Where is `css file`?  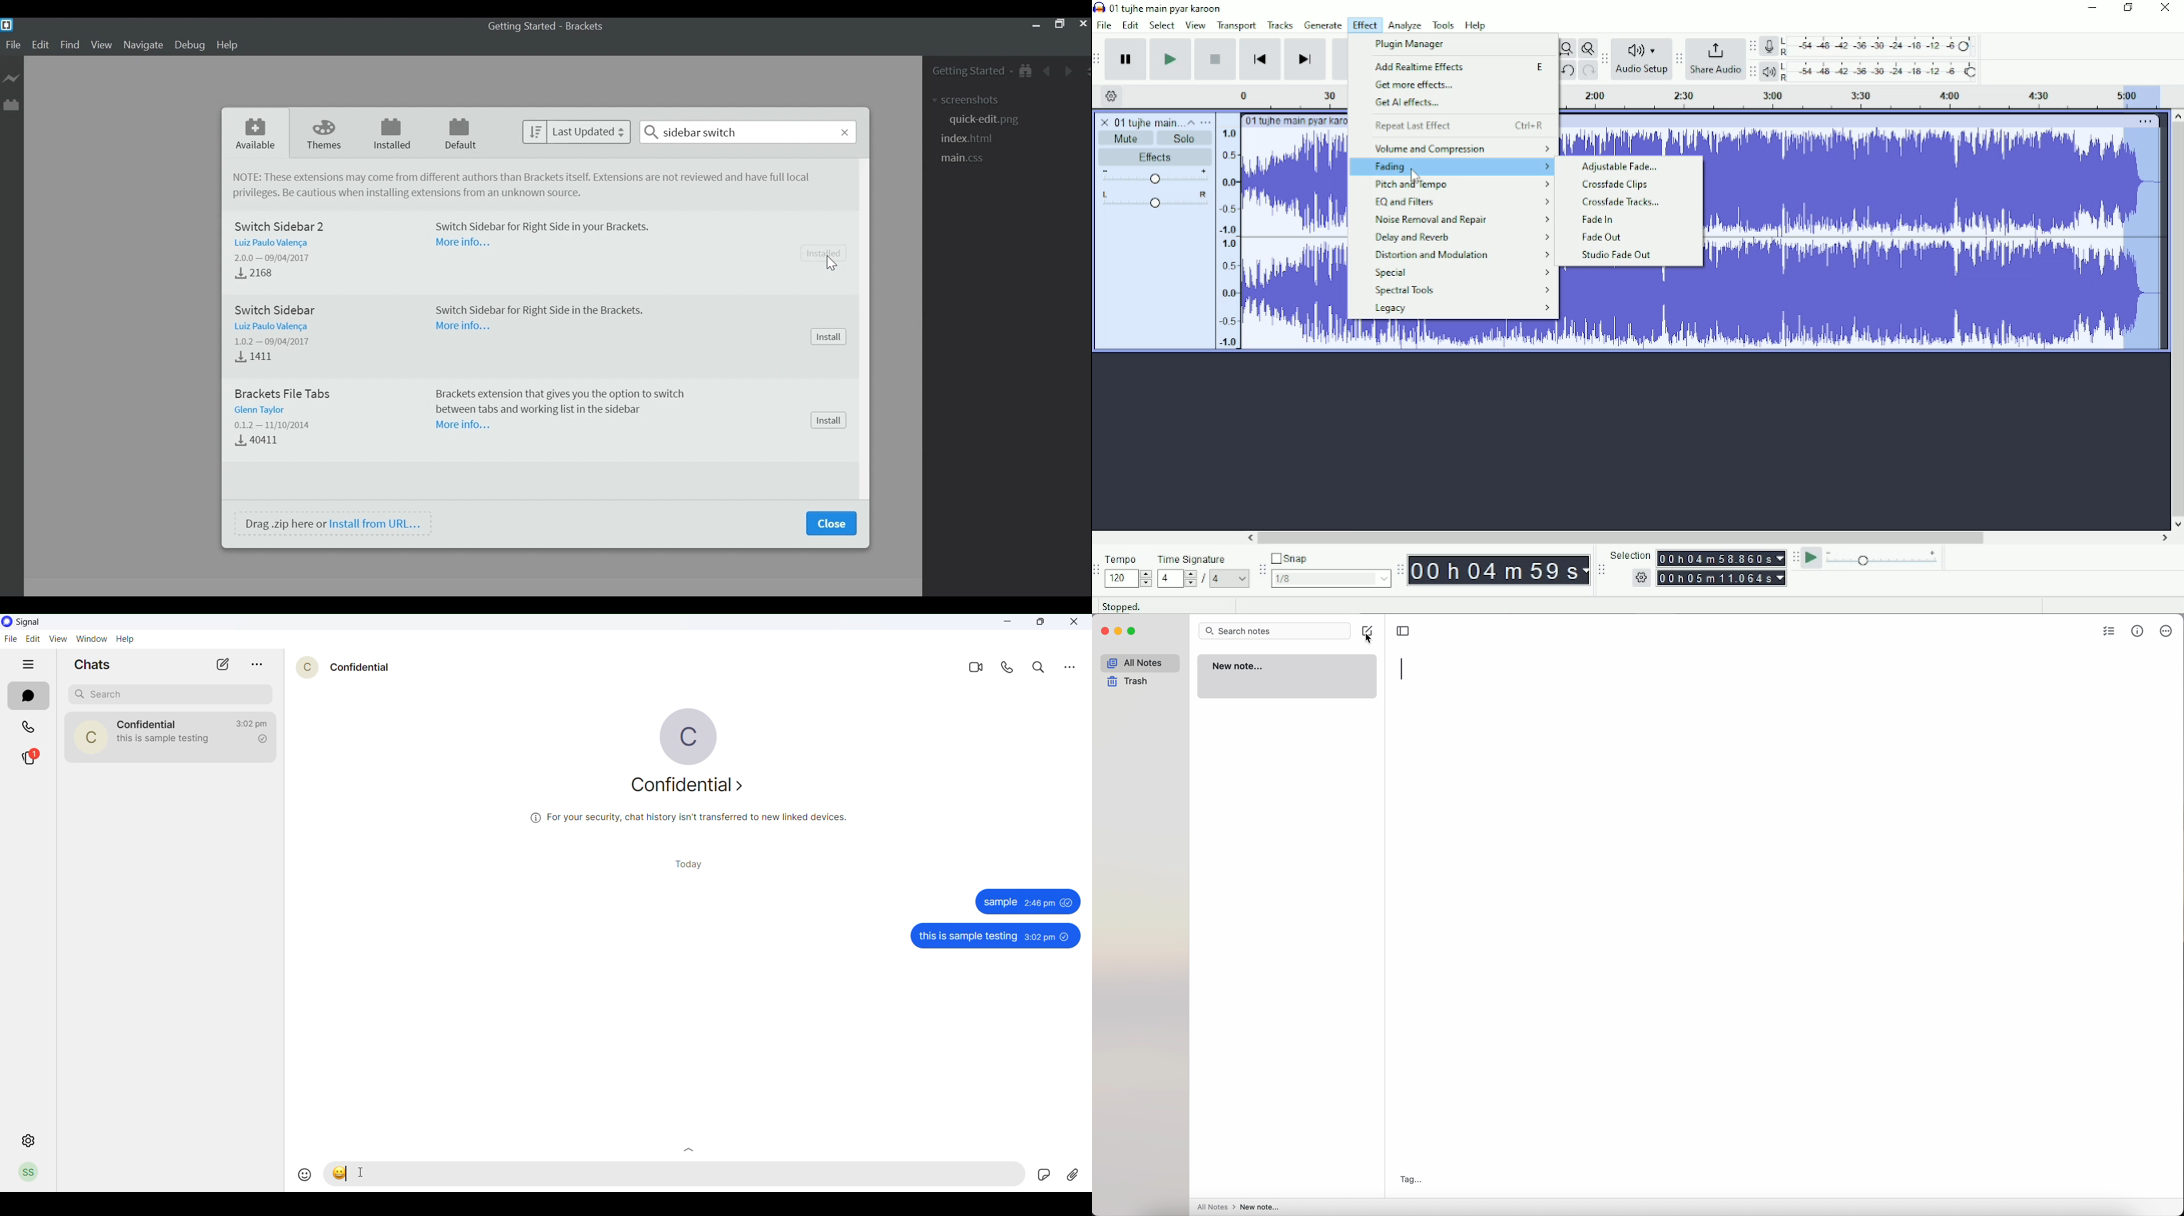 css file is located at coordinates (966, 159).